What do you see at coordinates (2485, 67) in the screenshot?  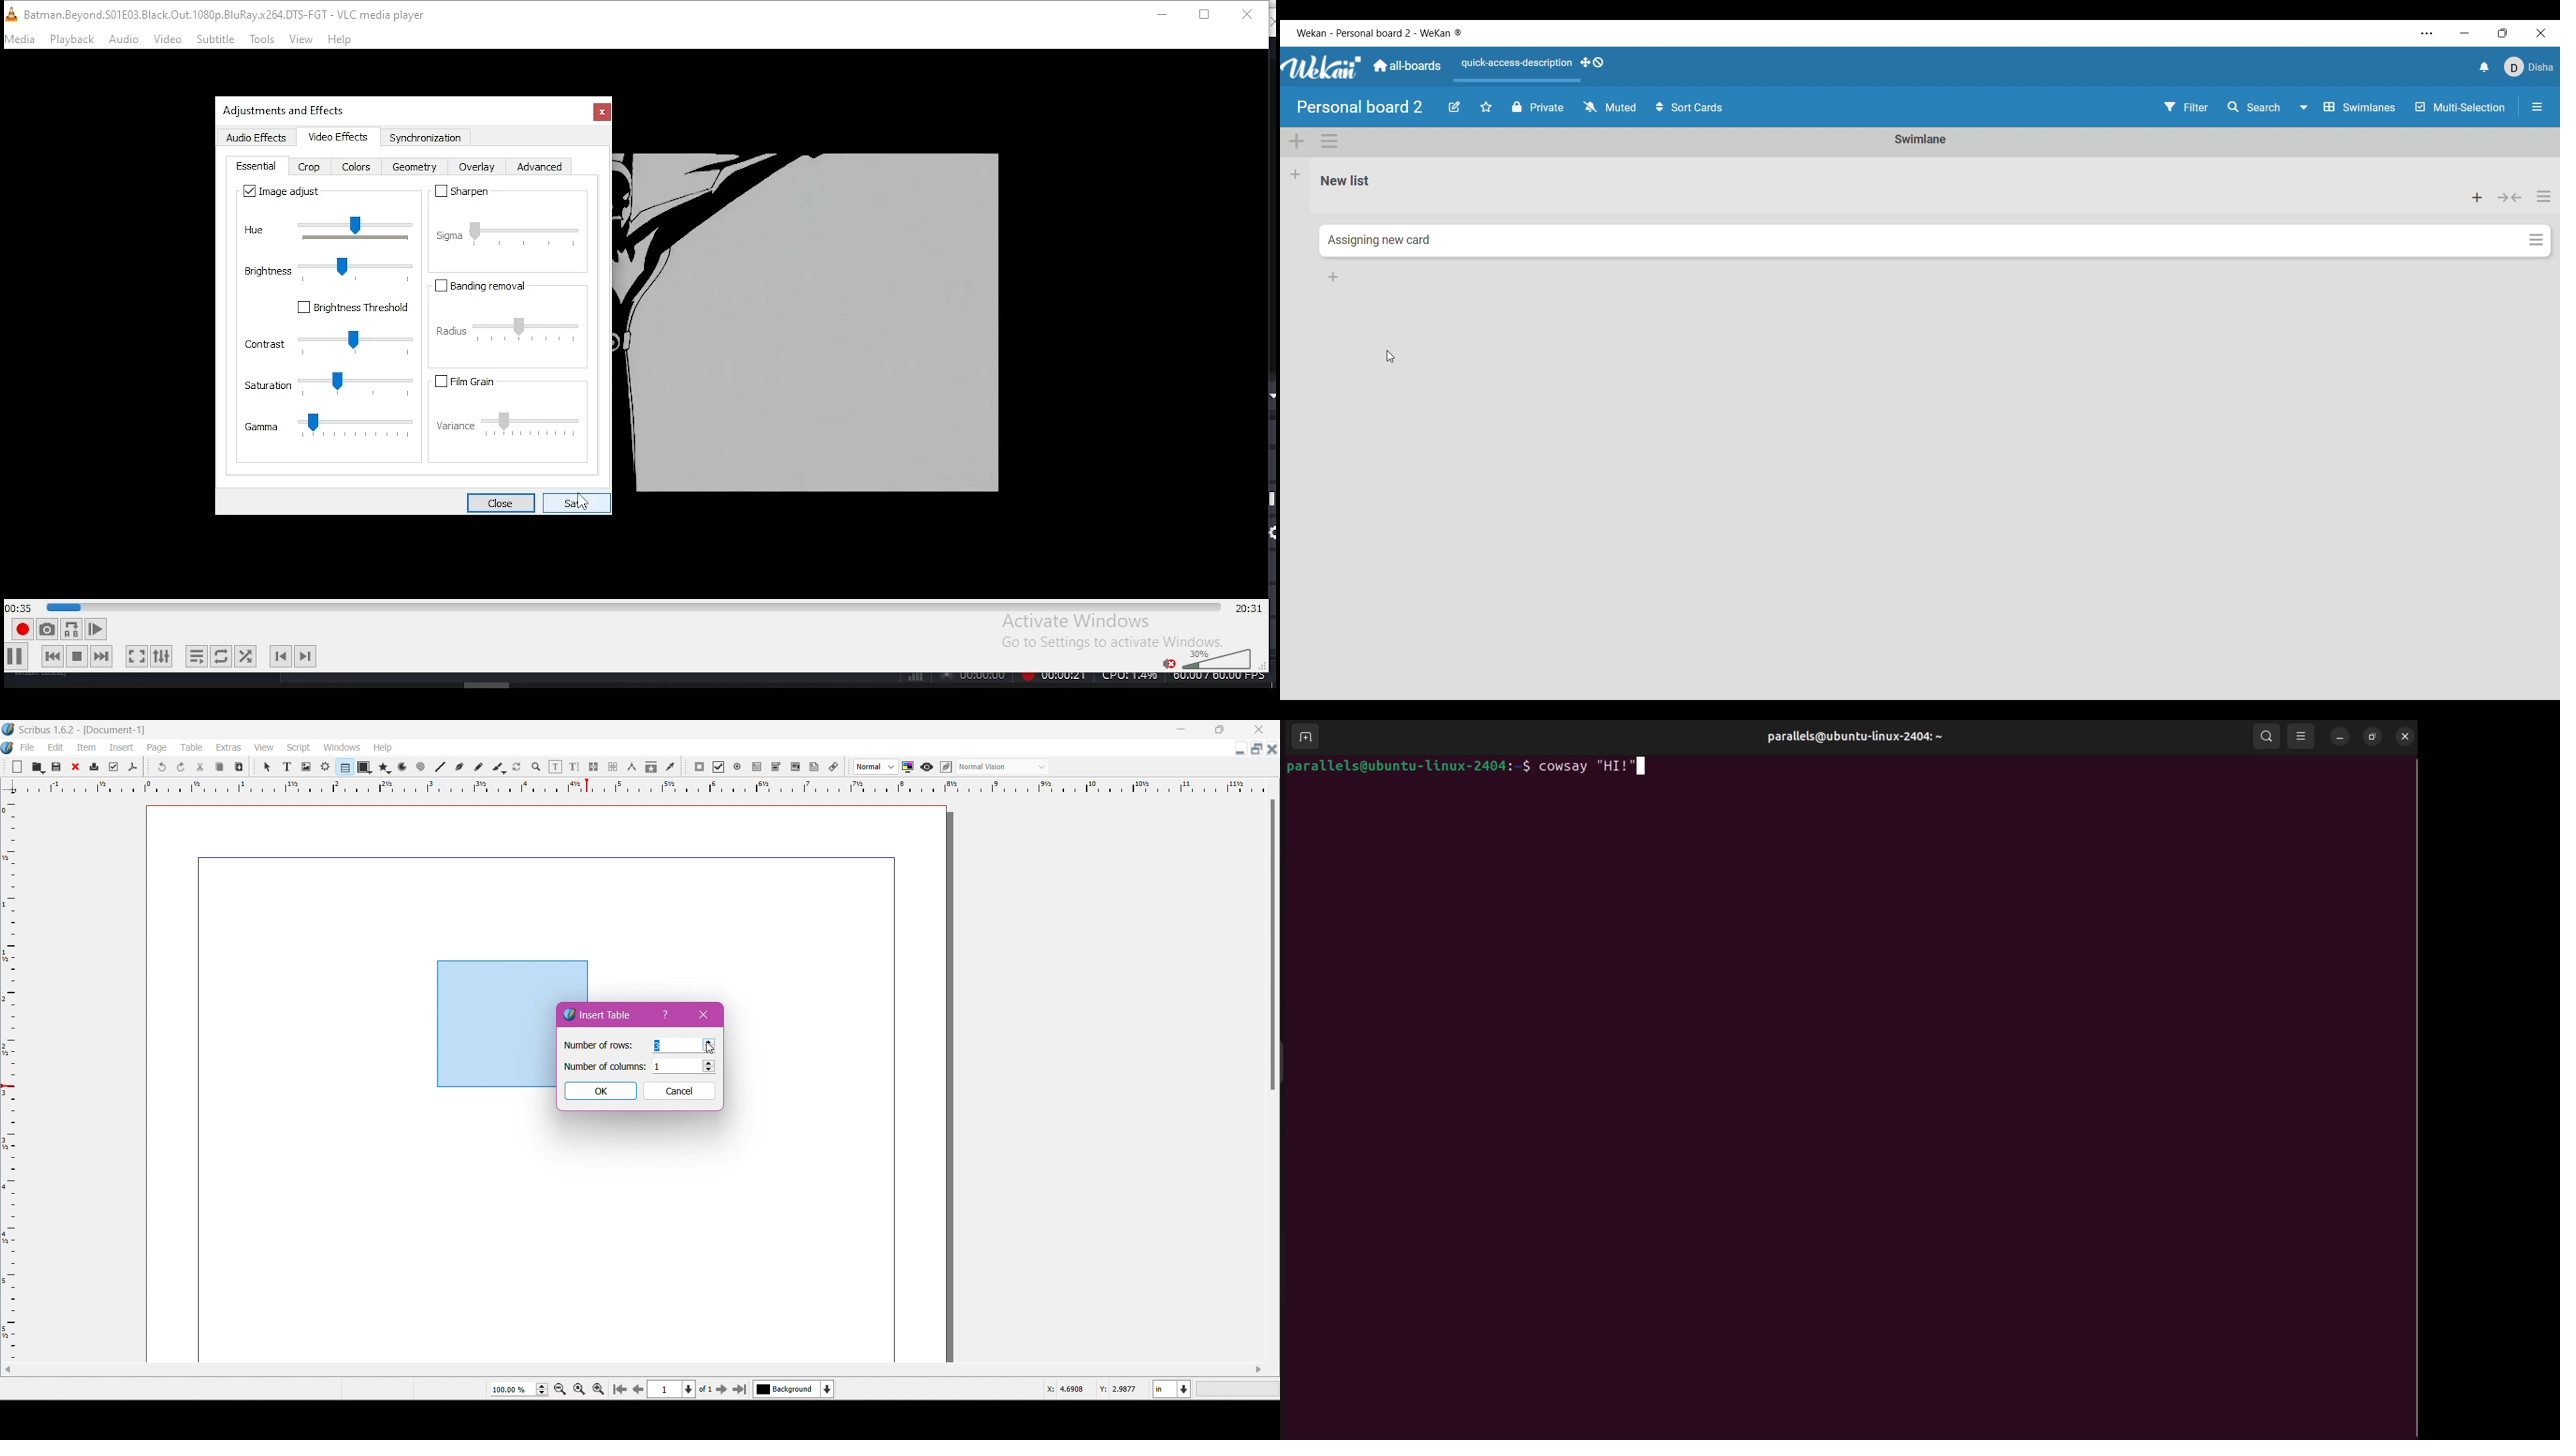 I see `Notifications ` at bounding box center [2485, 67].